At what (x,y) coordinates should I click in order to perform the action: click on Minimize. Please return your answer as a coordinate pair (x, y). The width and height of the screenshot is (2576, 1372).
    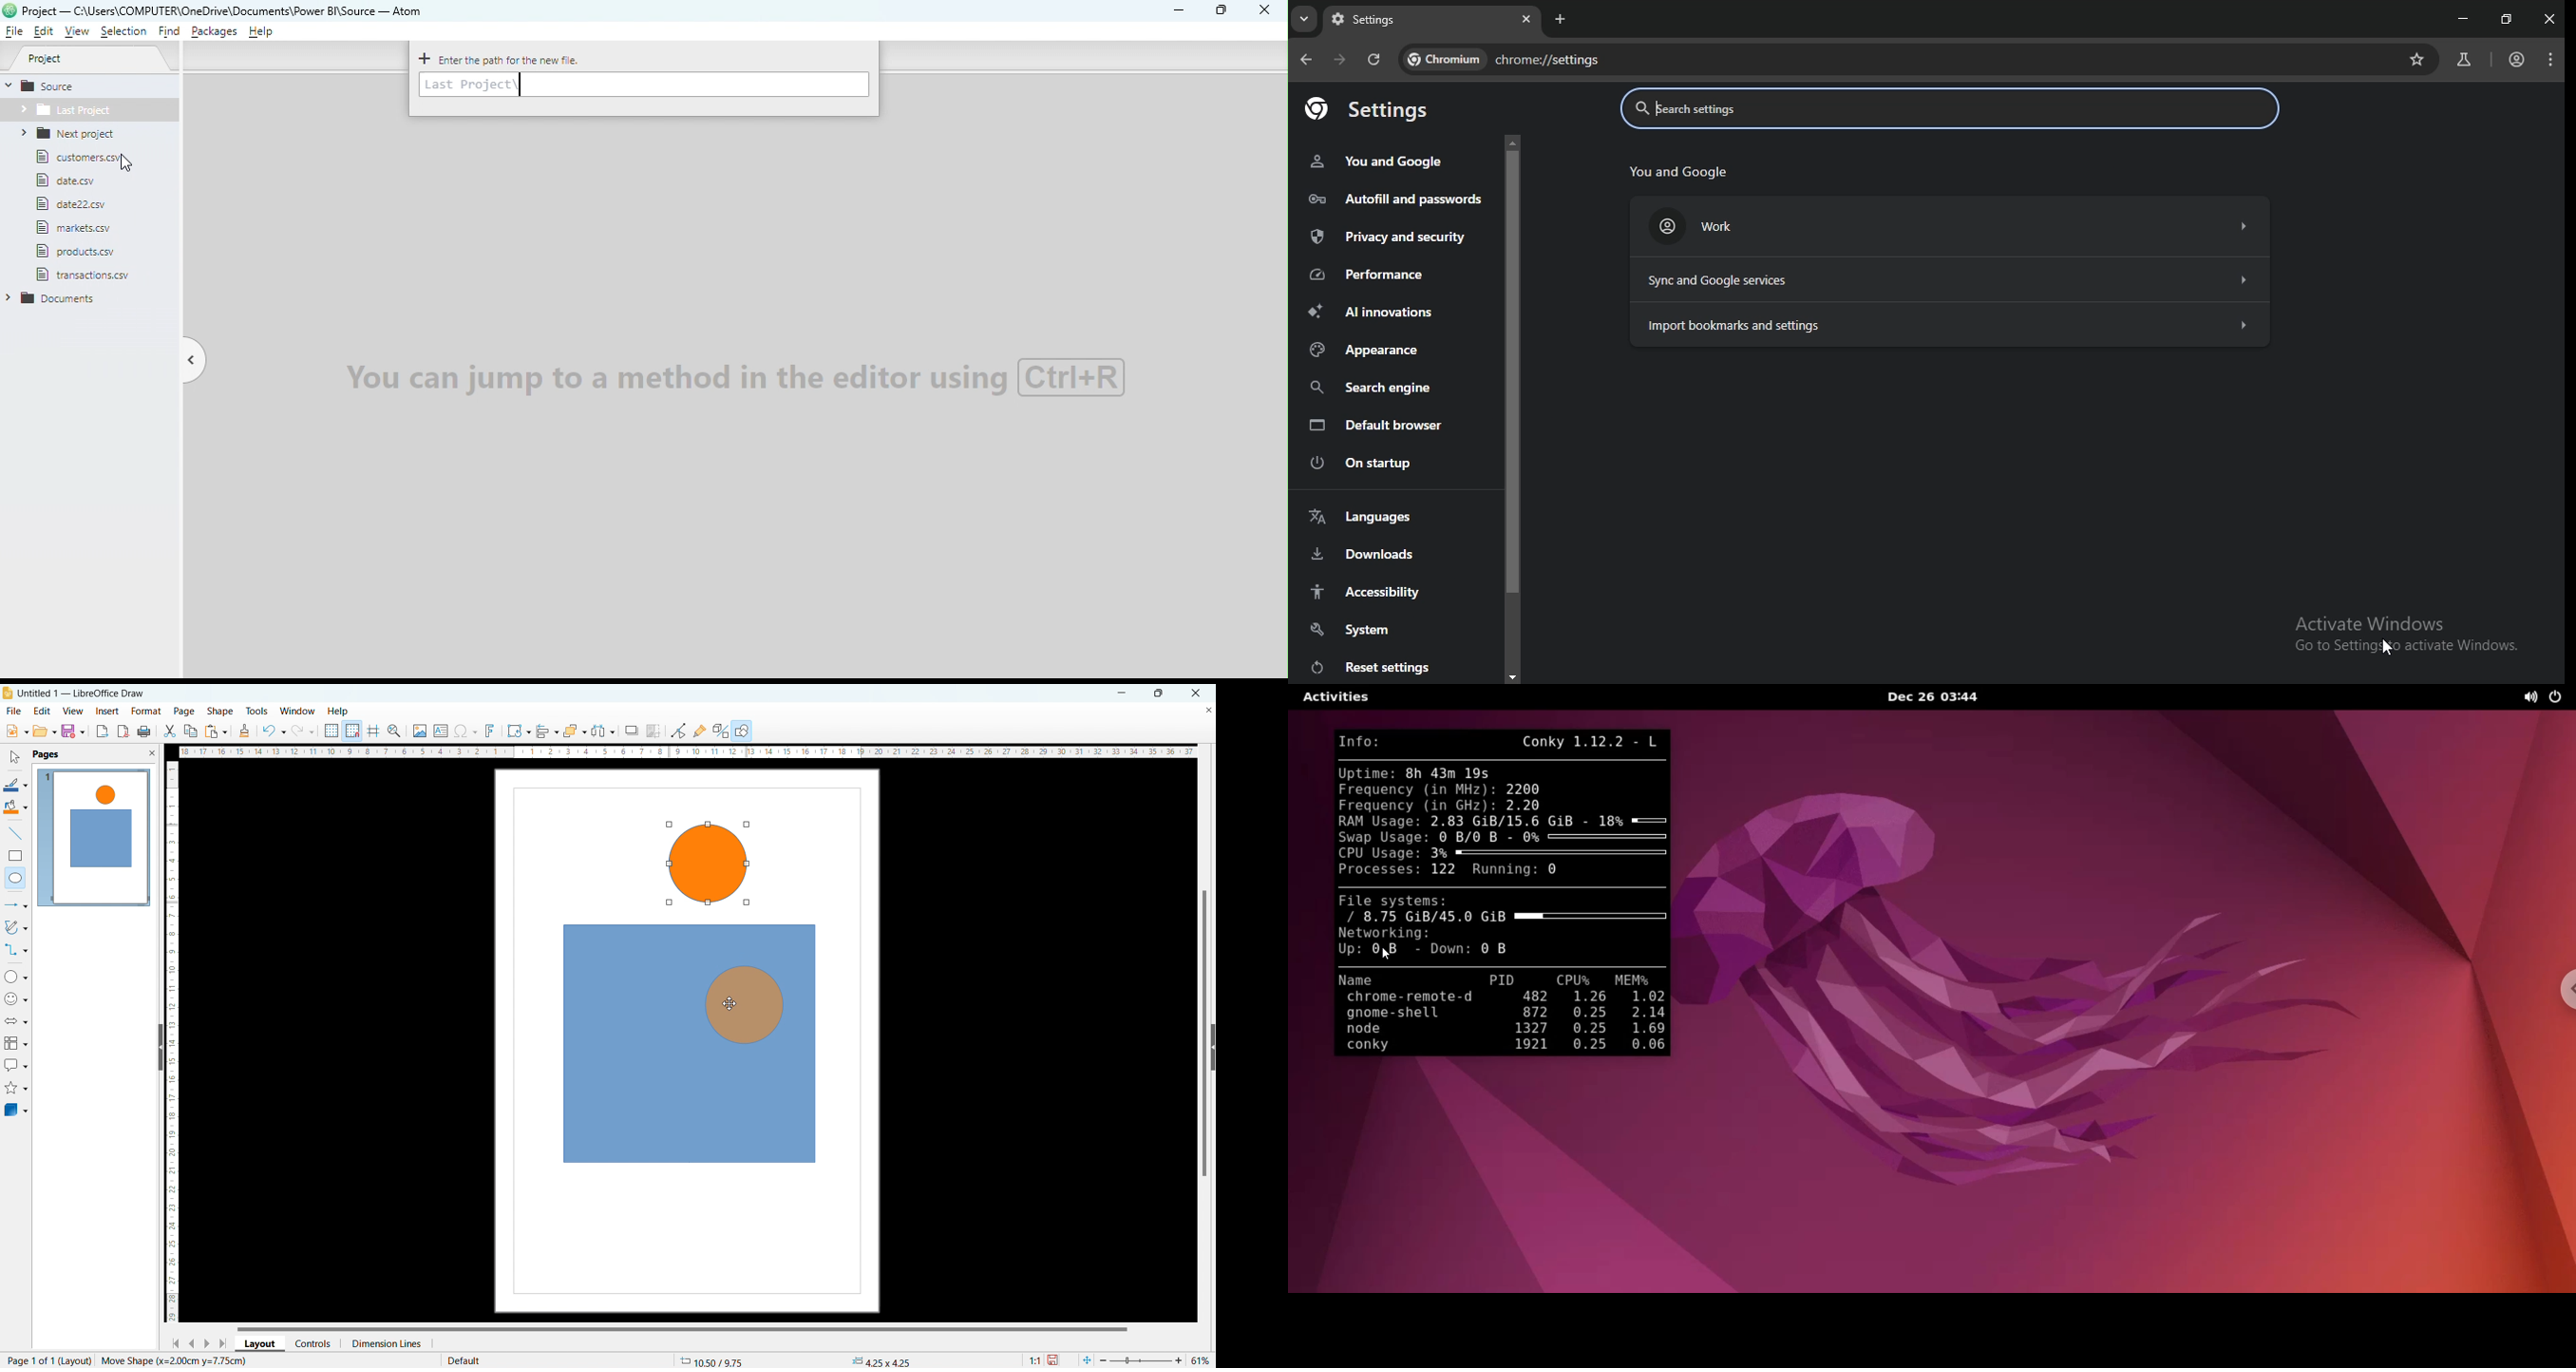
    Looking at the image, I should click on (1180, 11).